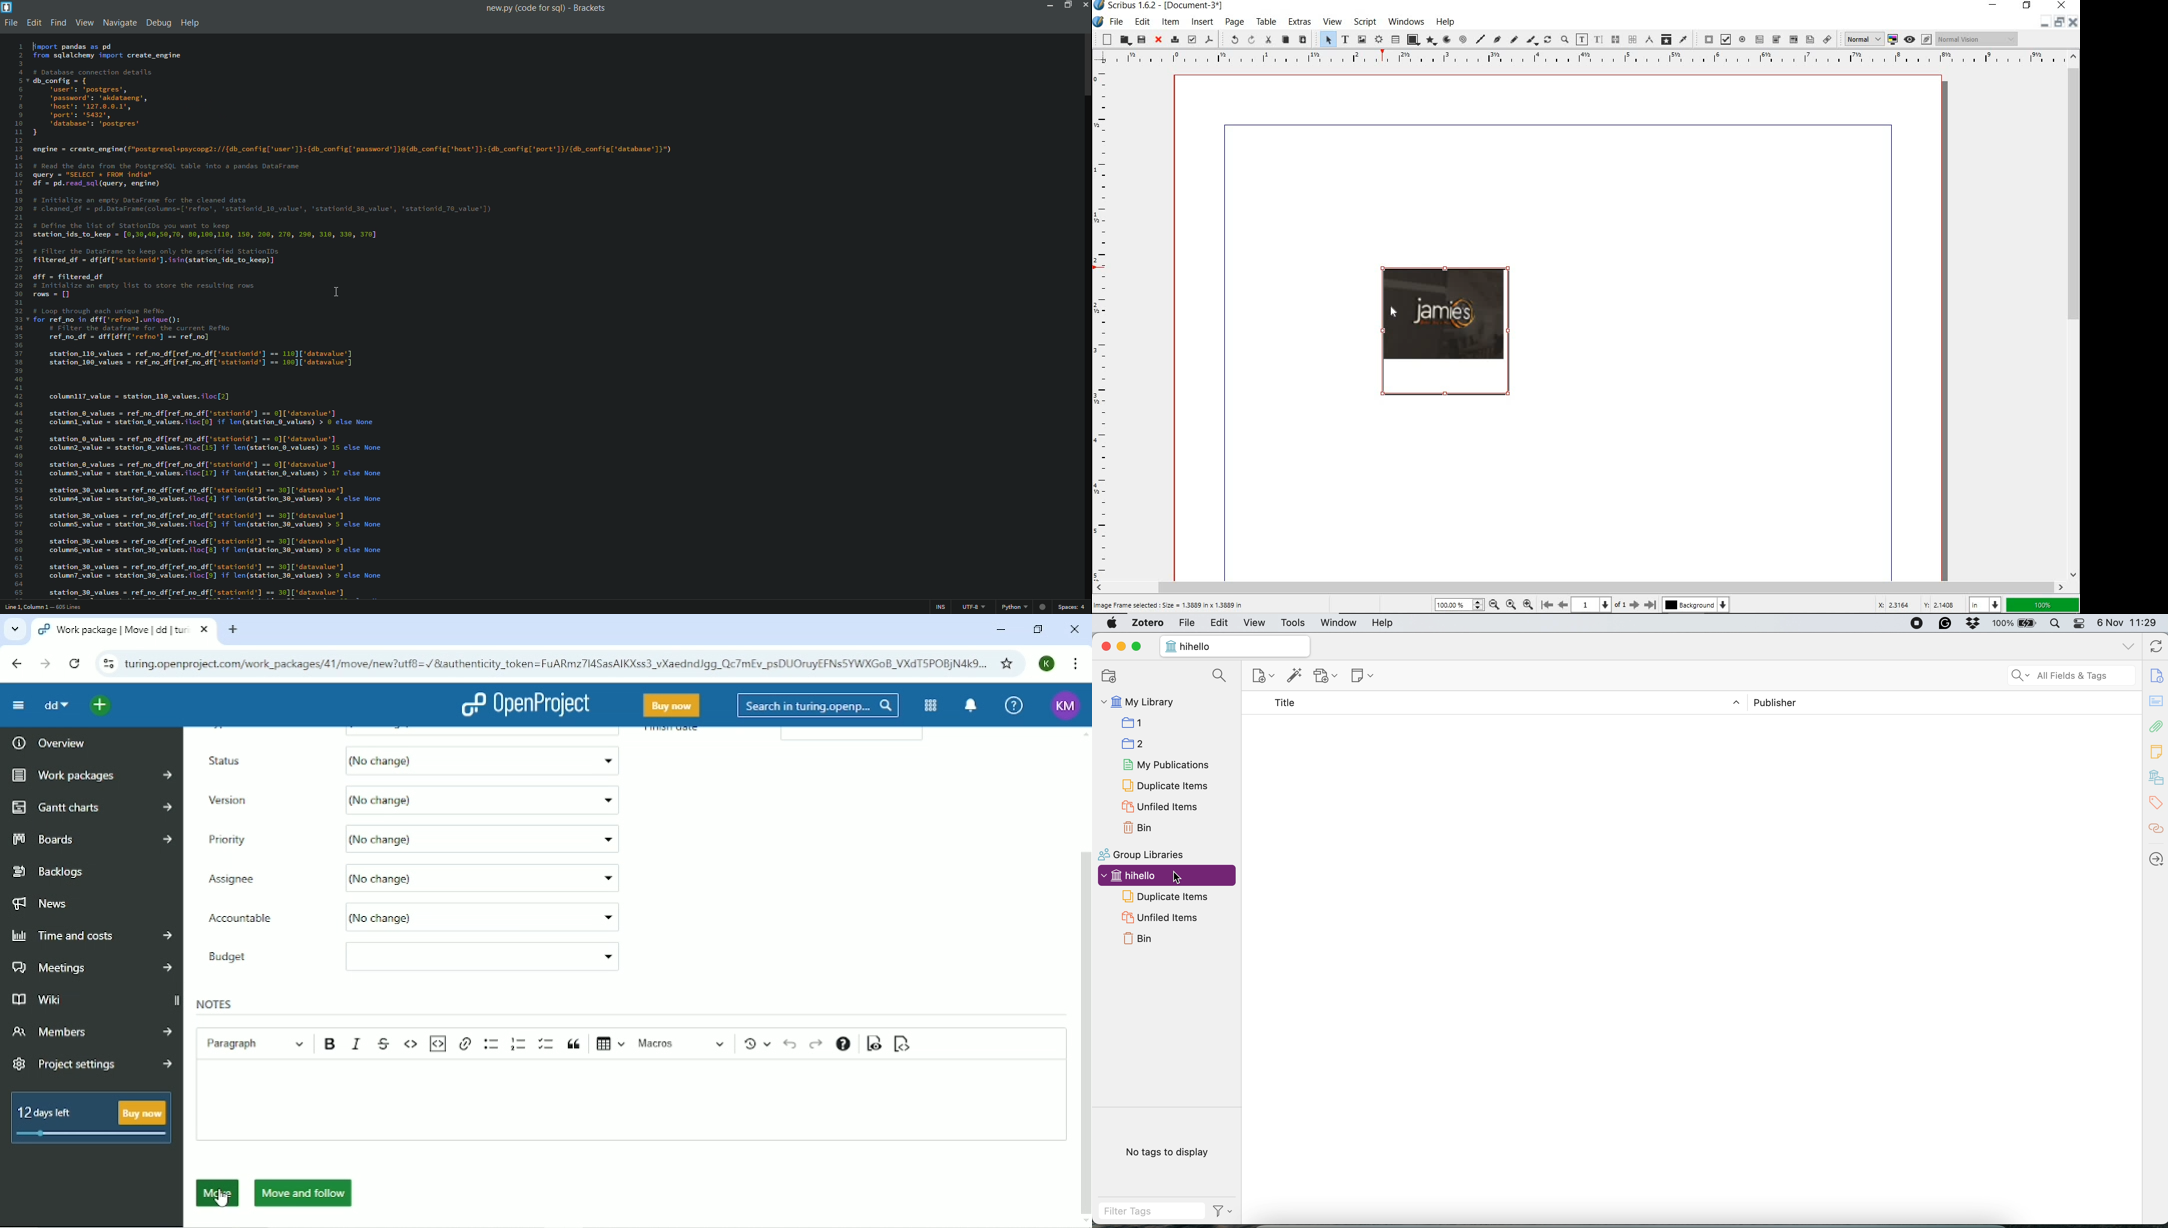 Image resolution: width=2184 pixels, height=1232 pixels. I want to click on Members, so click(89, 1035).